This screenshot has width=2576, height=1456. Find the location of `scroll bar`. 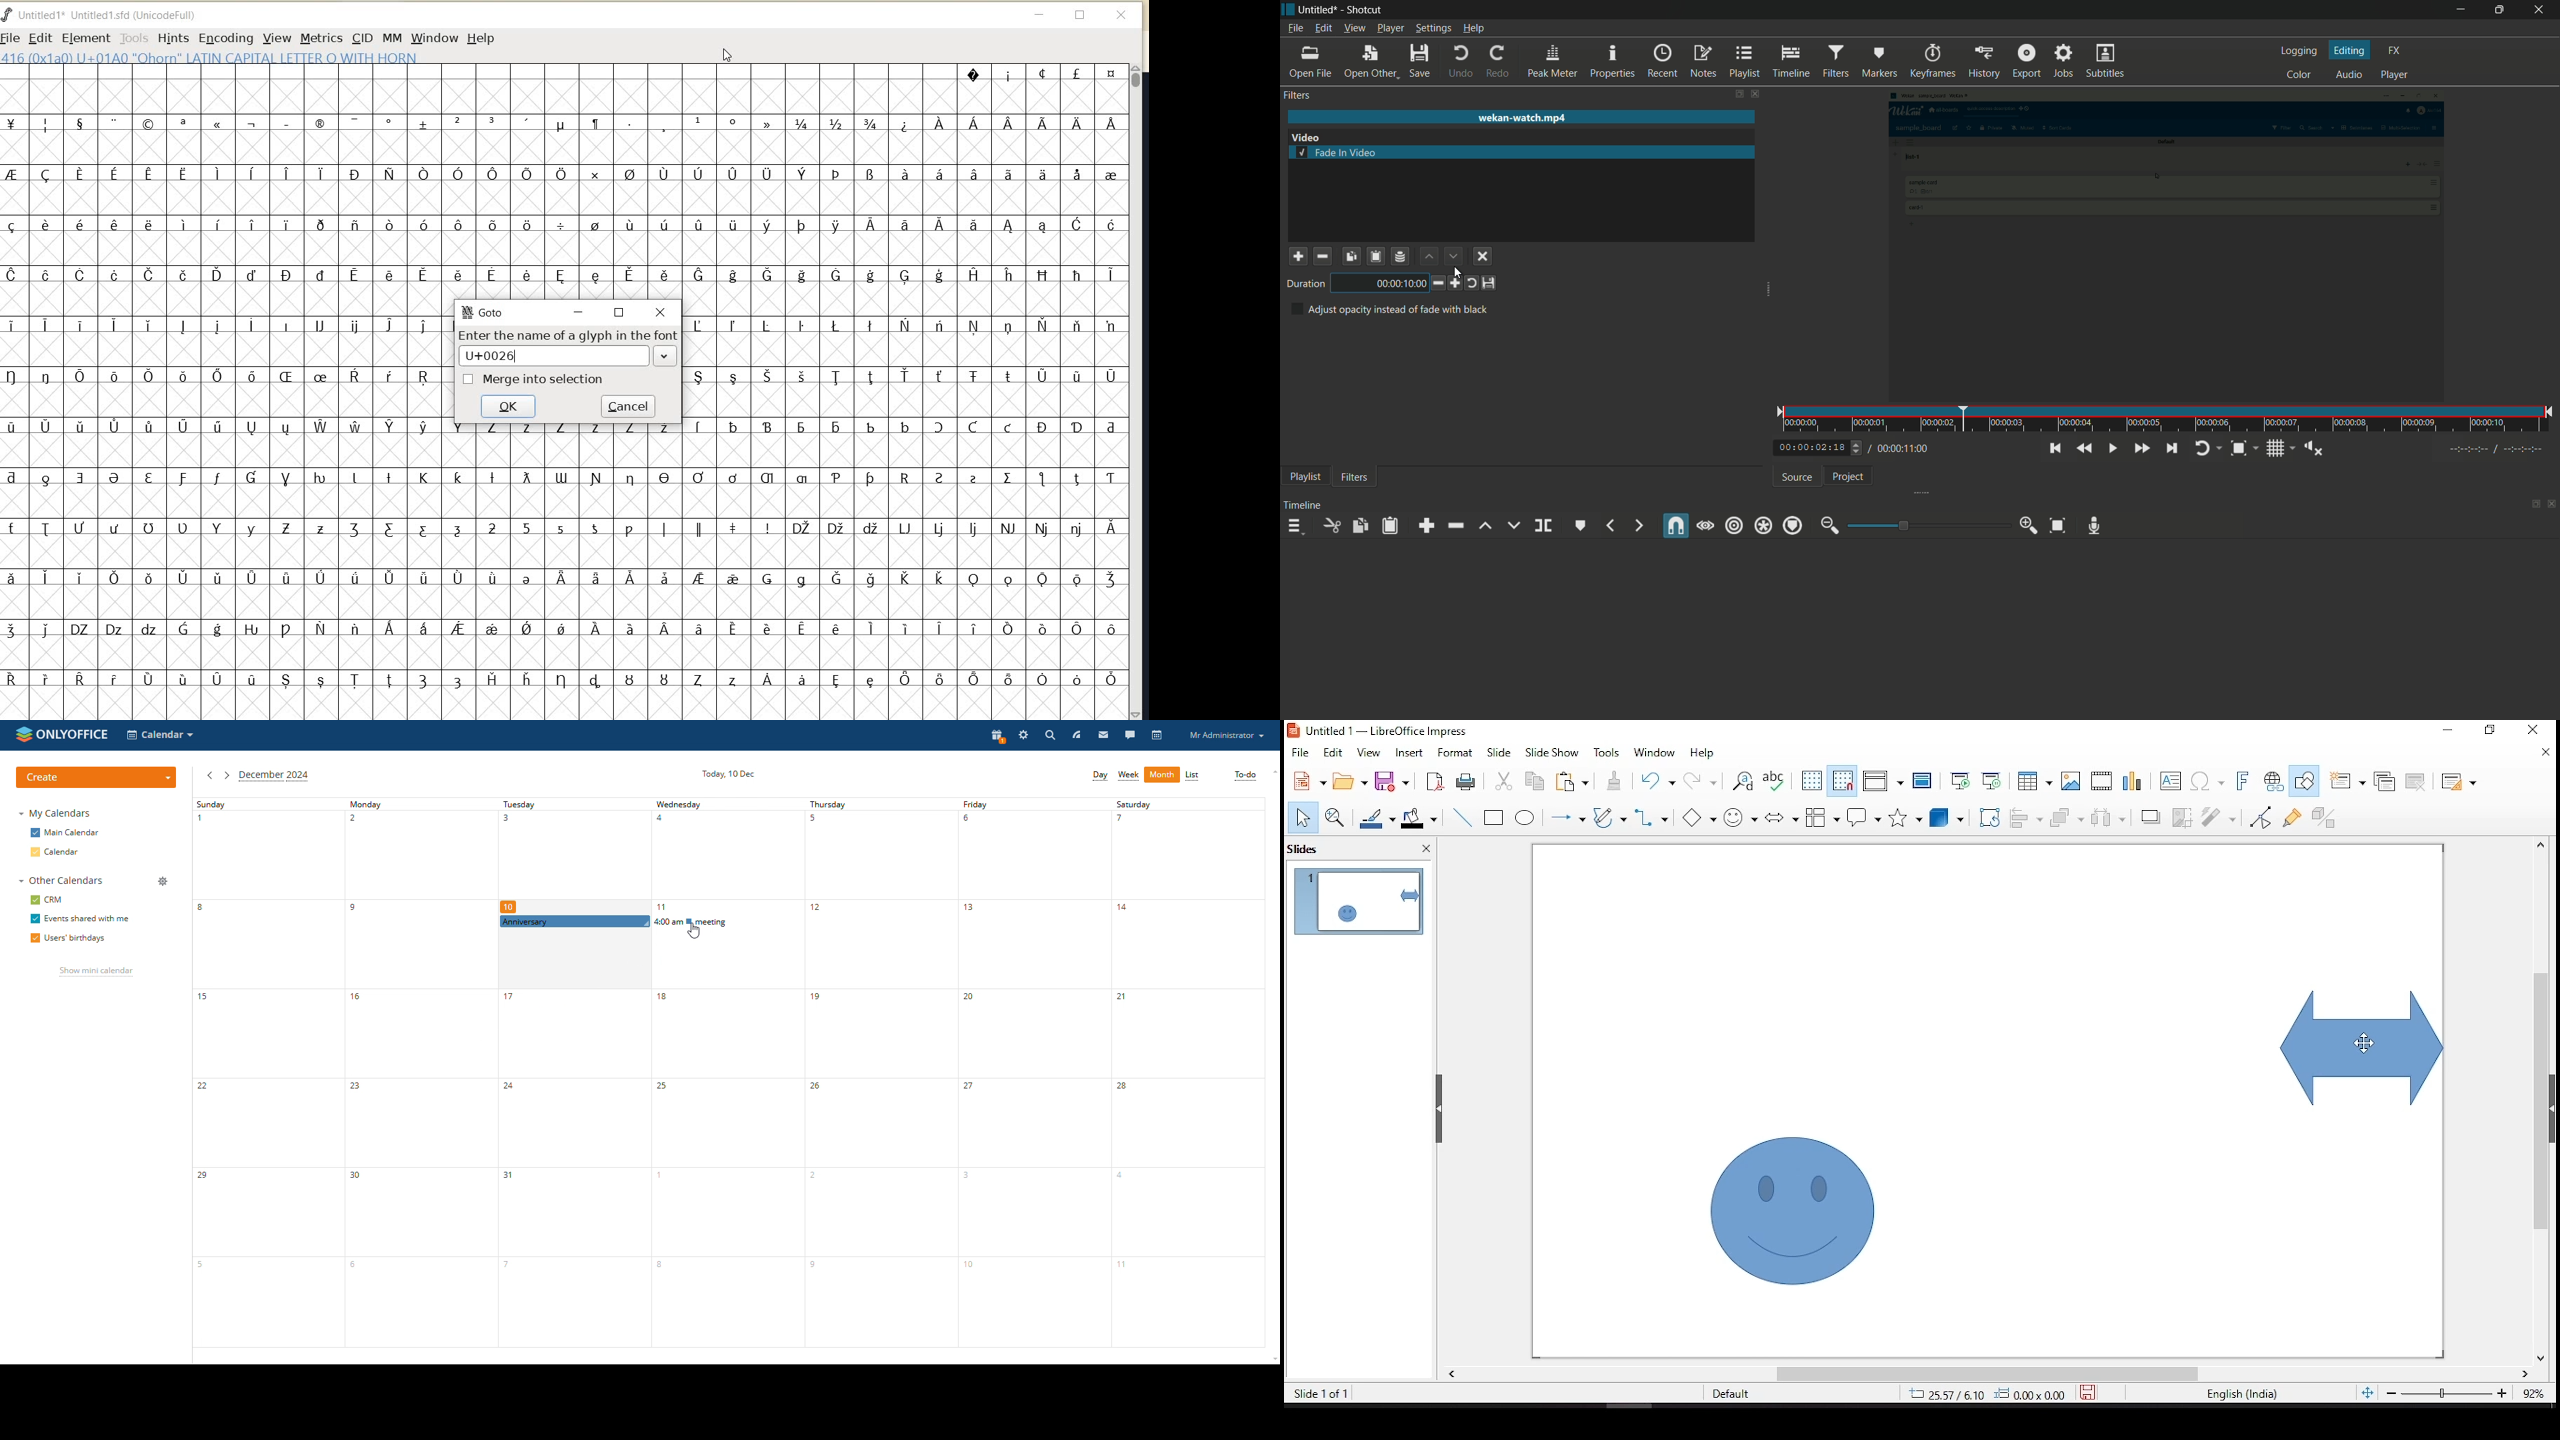

scroll bar is located at coordinates (2535, 1100).